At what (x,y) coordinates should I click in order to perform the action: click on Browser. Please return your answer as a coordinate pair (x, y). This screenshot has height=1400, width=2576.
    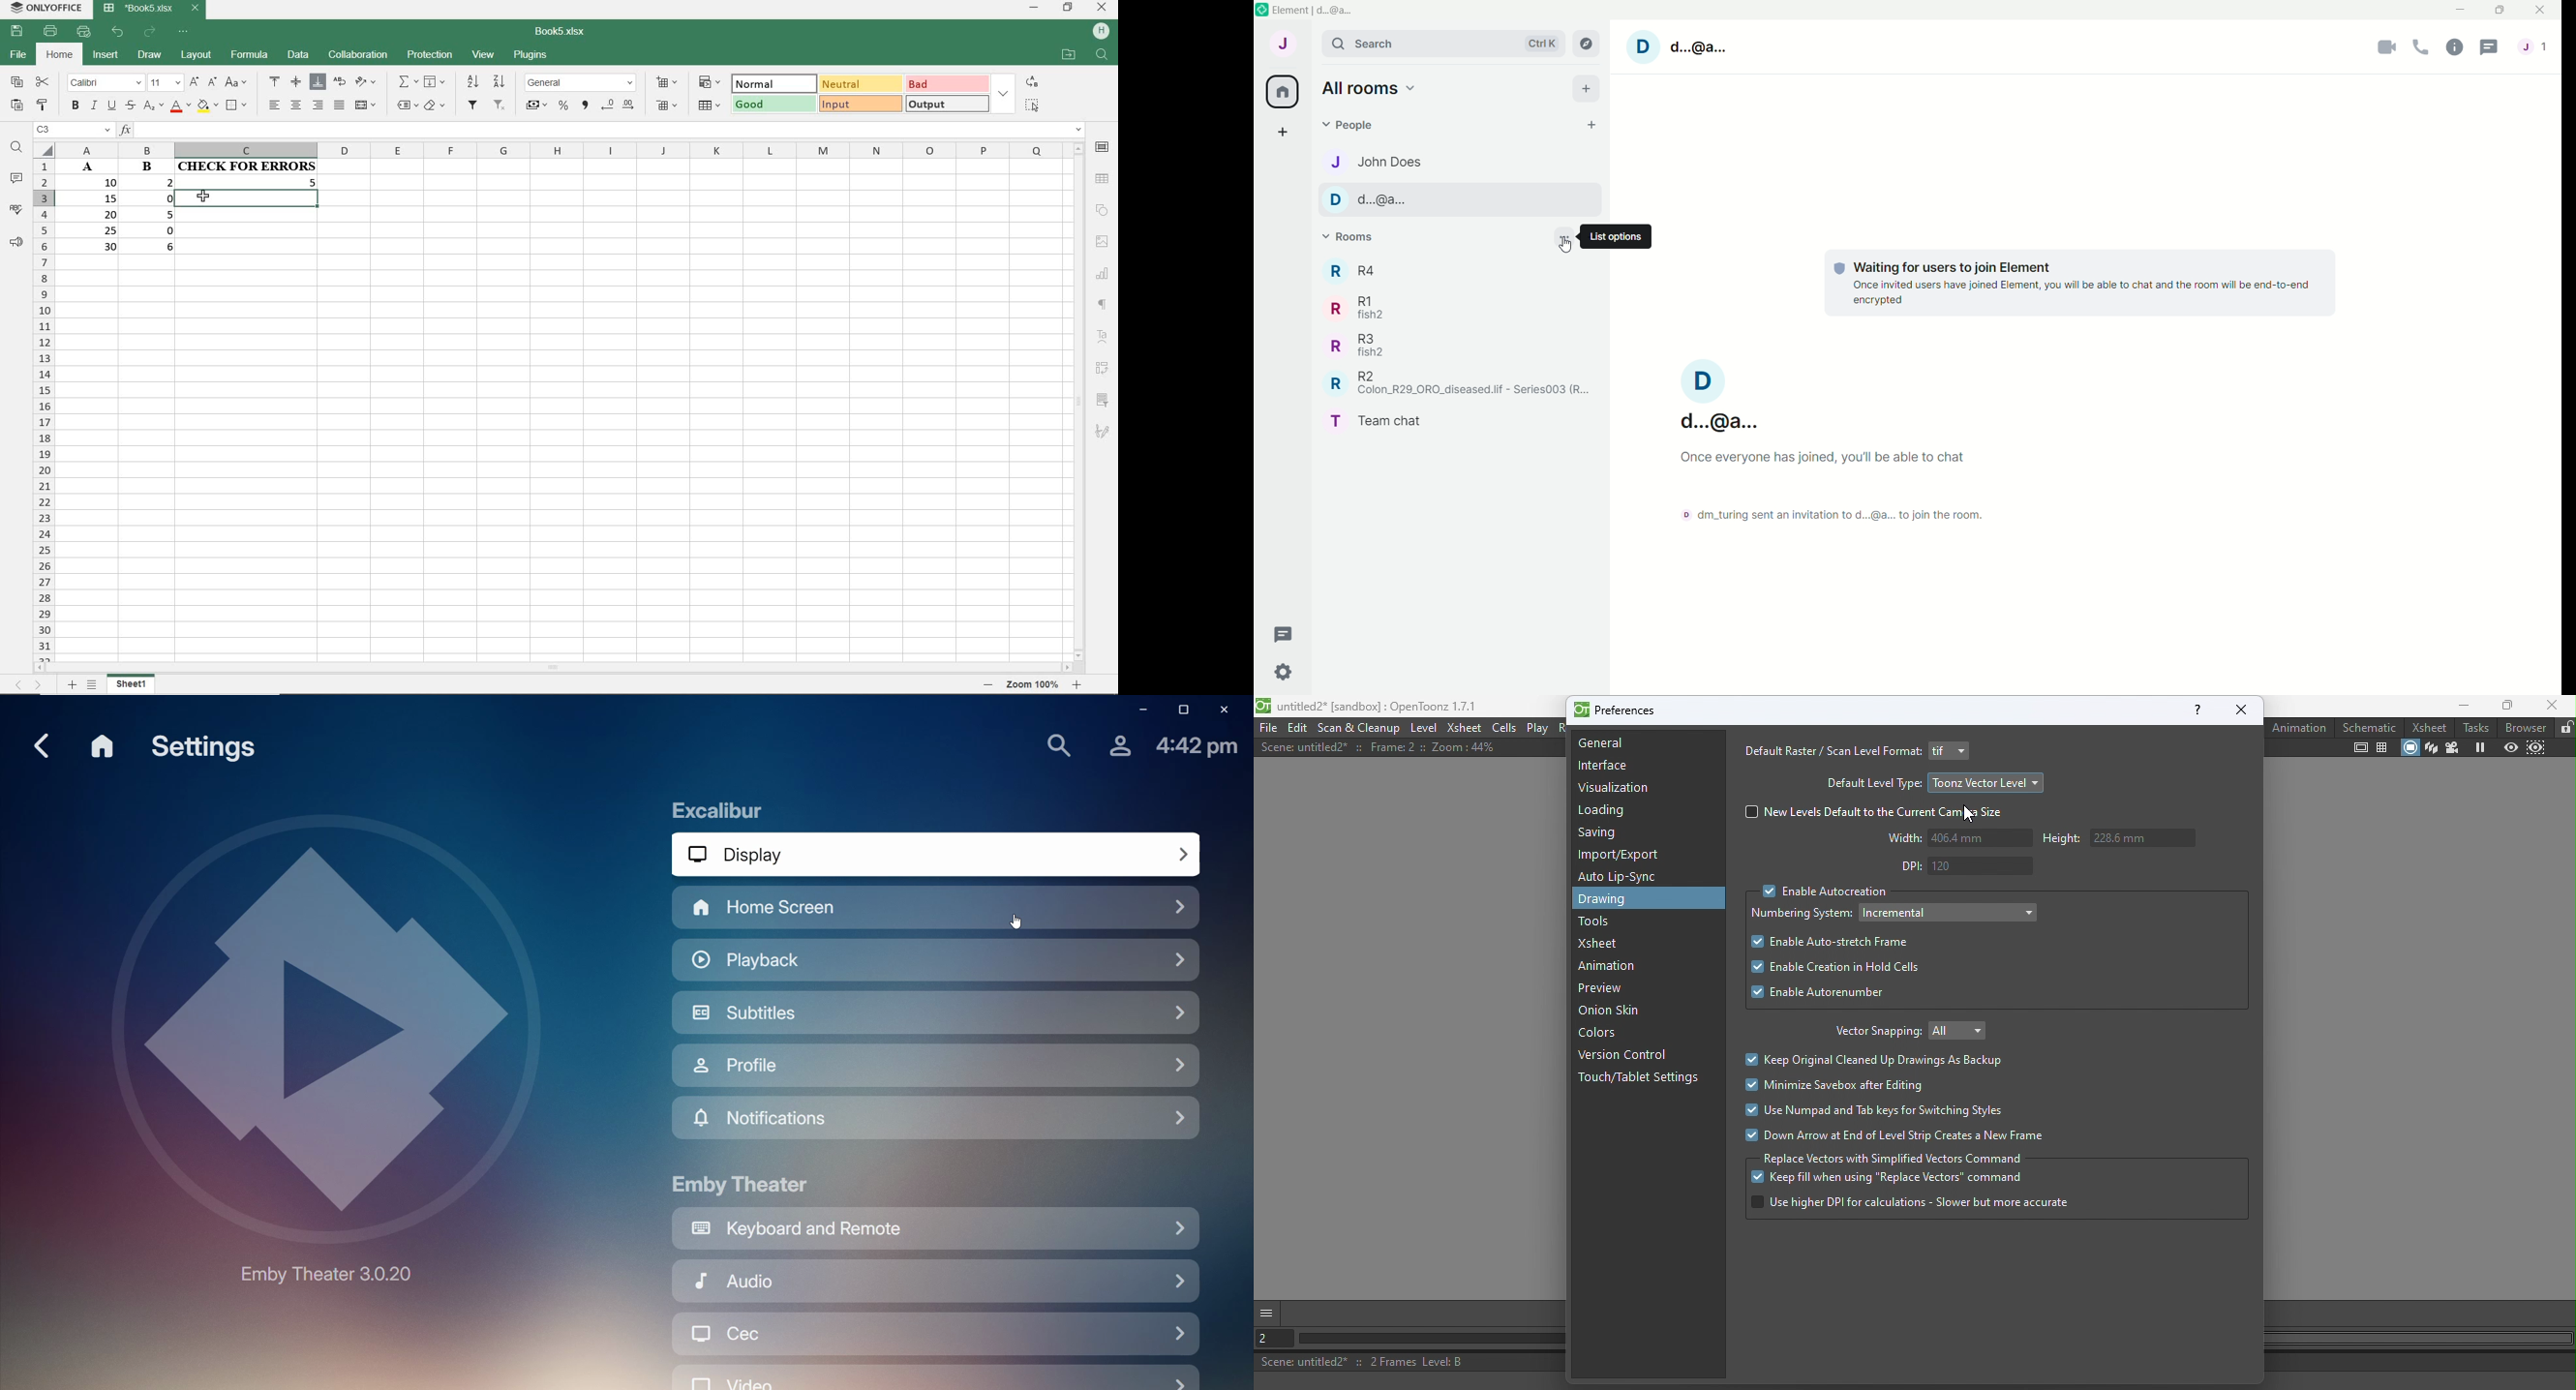
    Looking at the image, I should click on (2523, 727).